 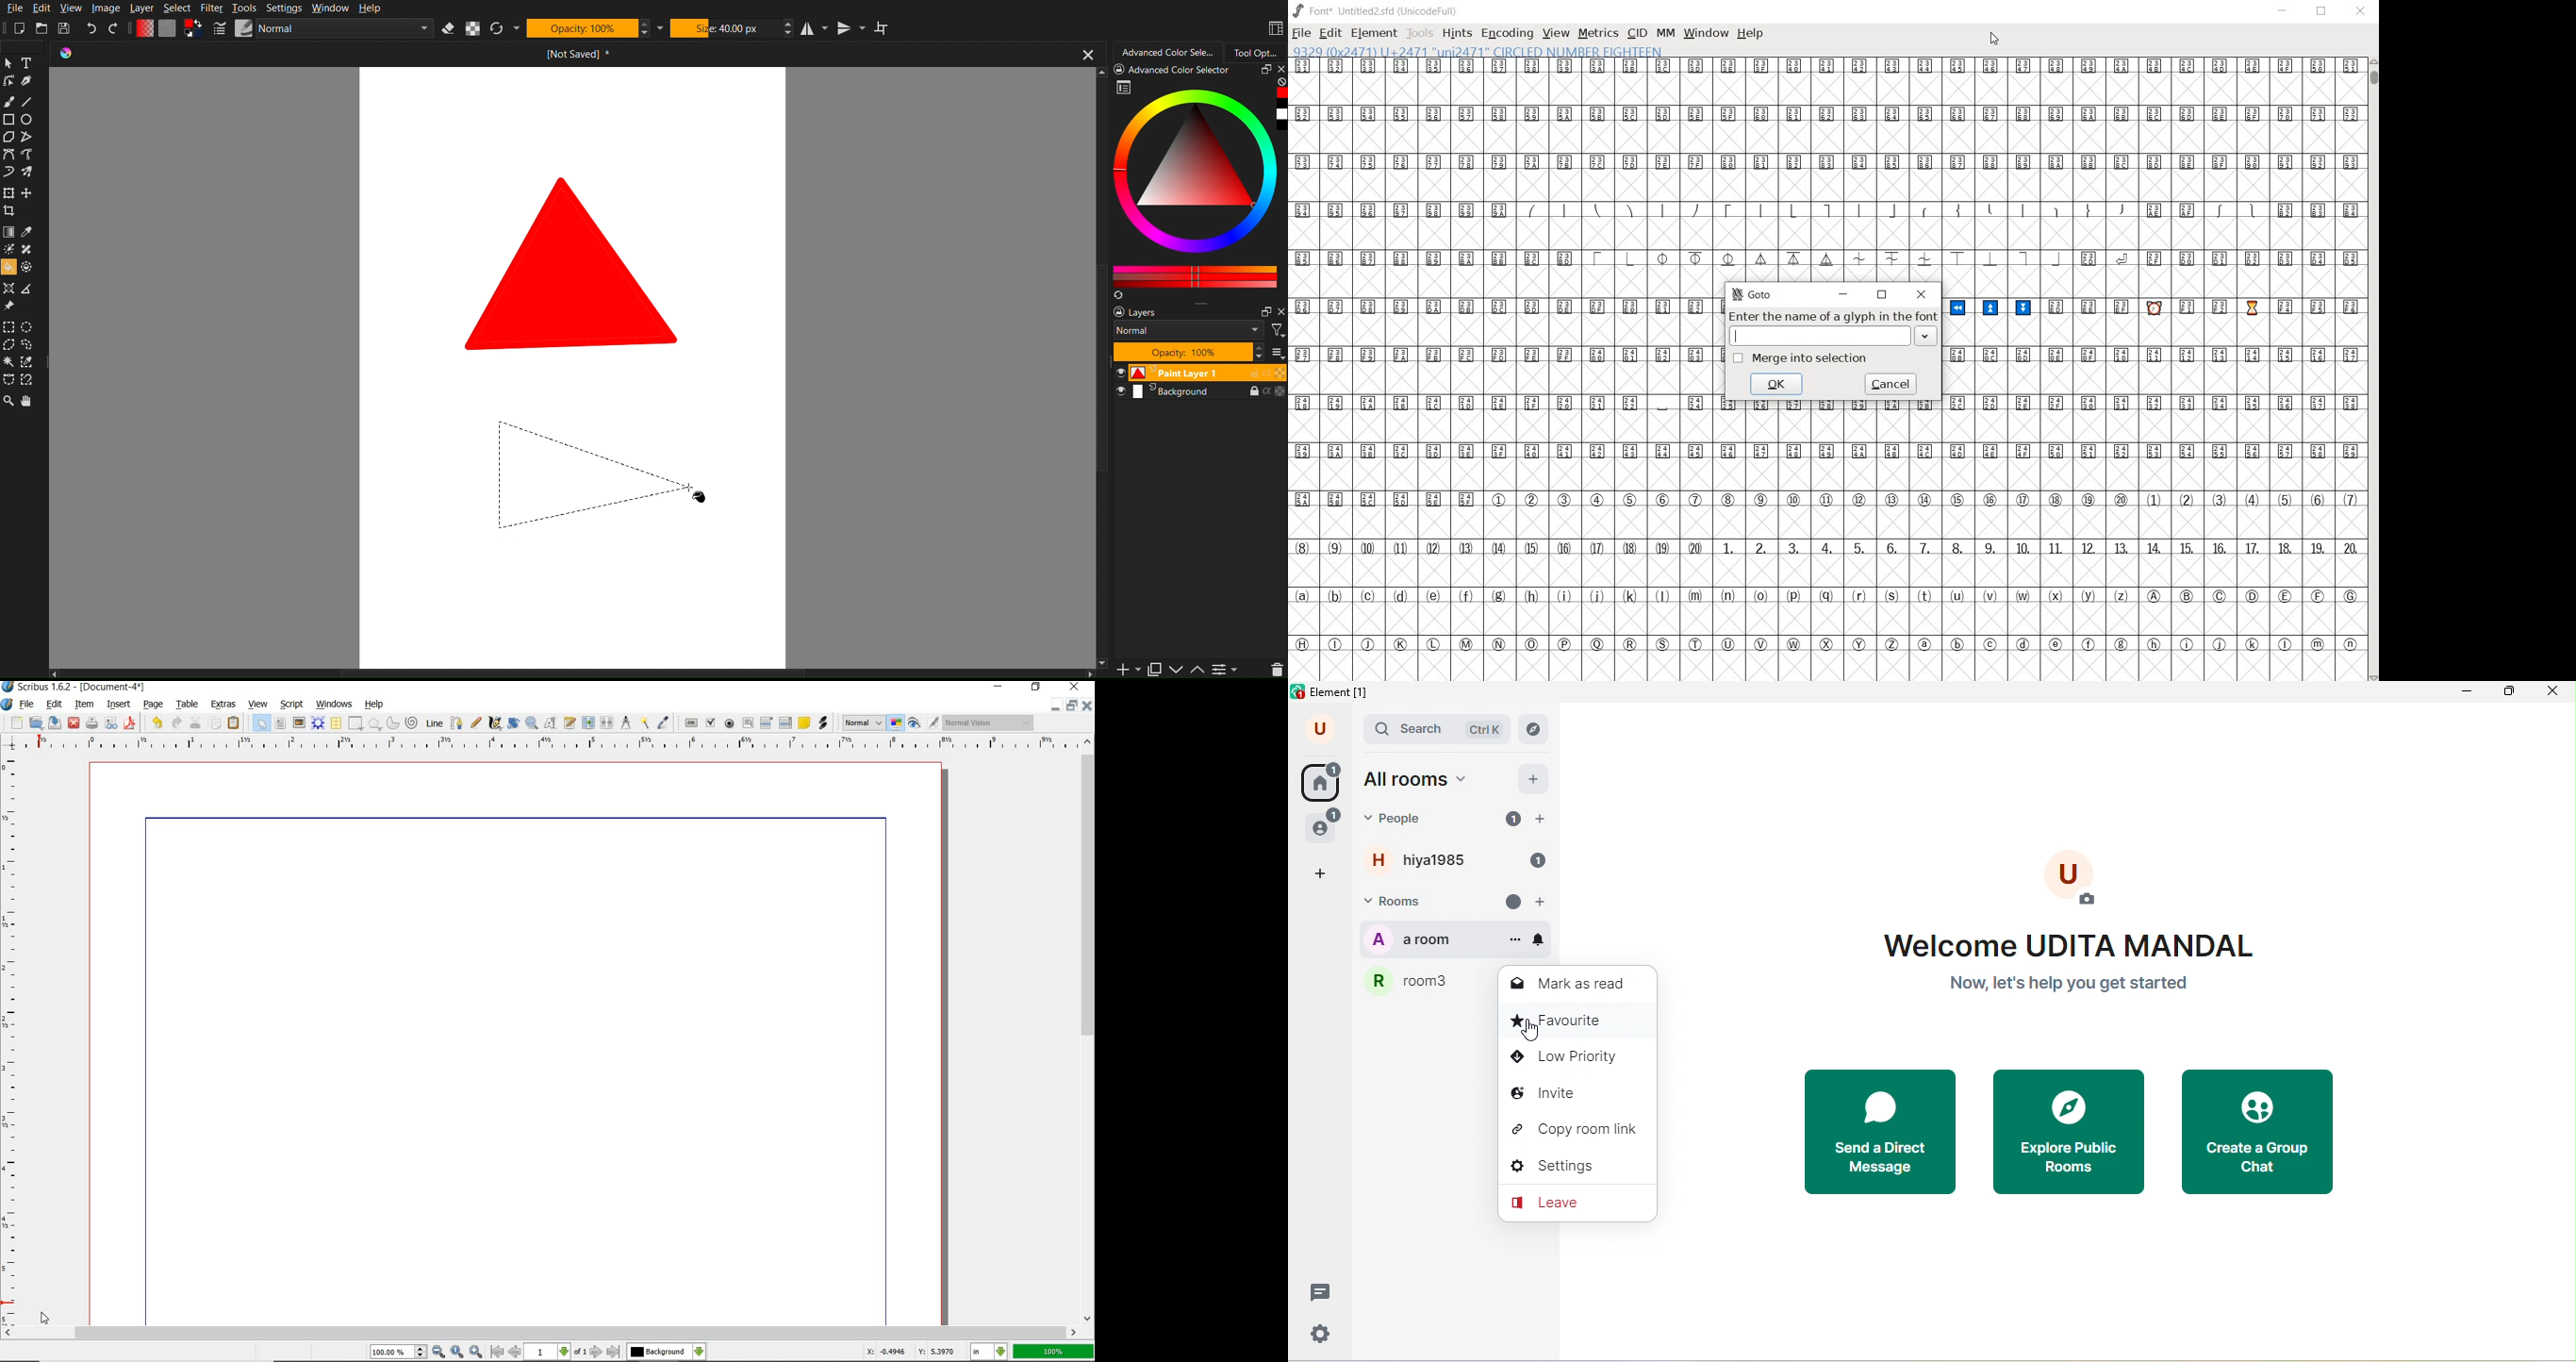 I want to click on pdf text field, so click(x=748, y=723).